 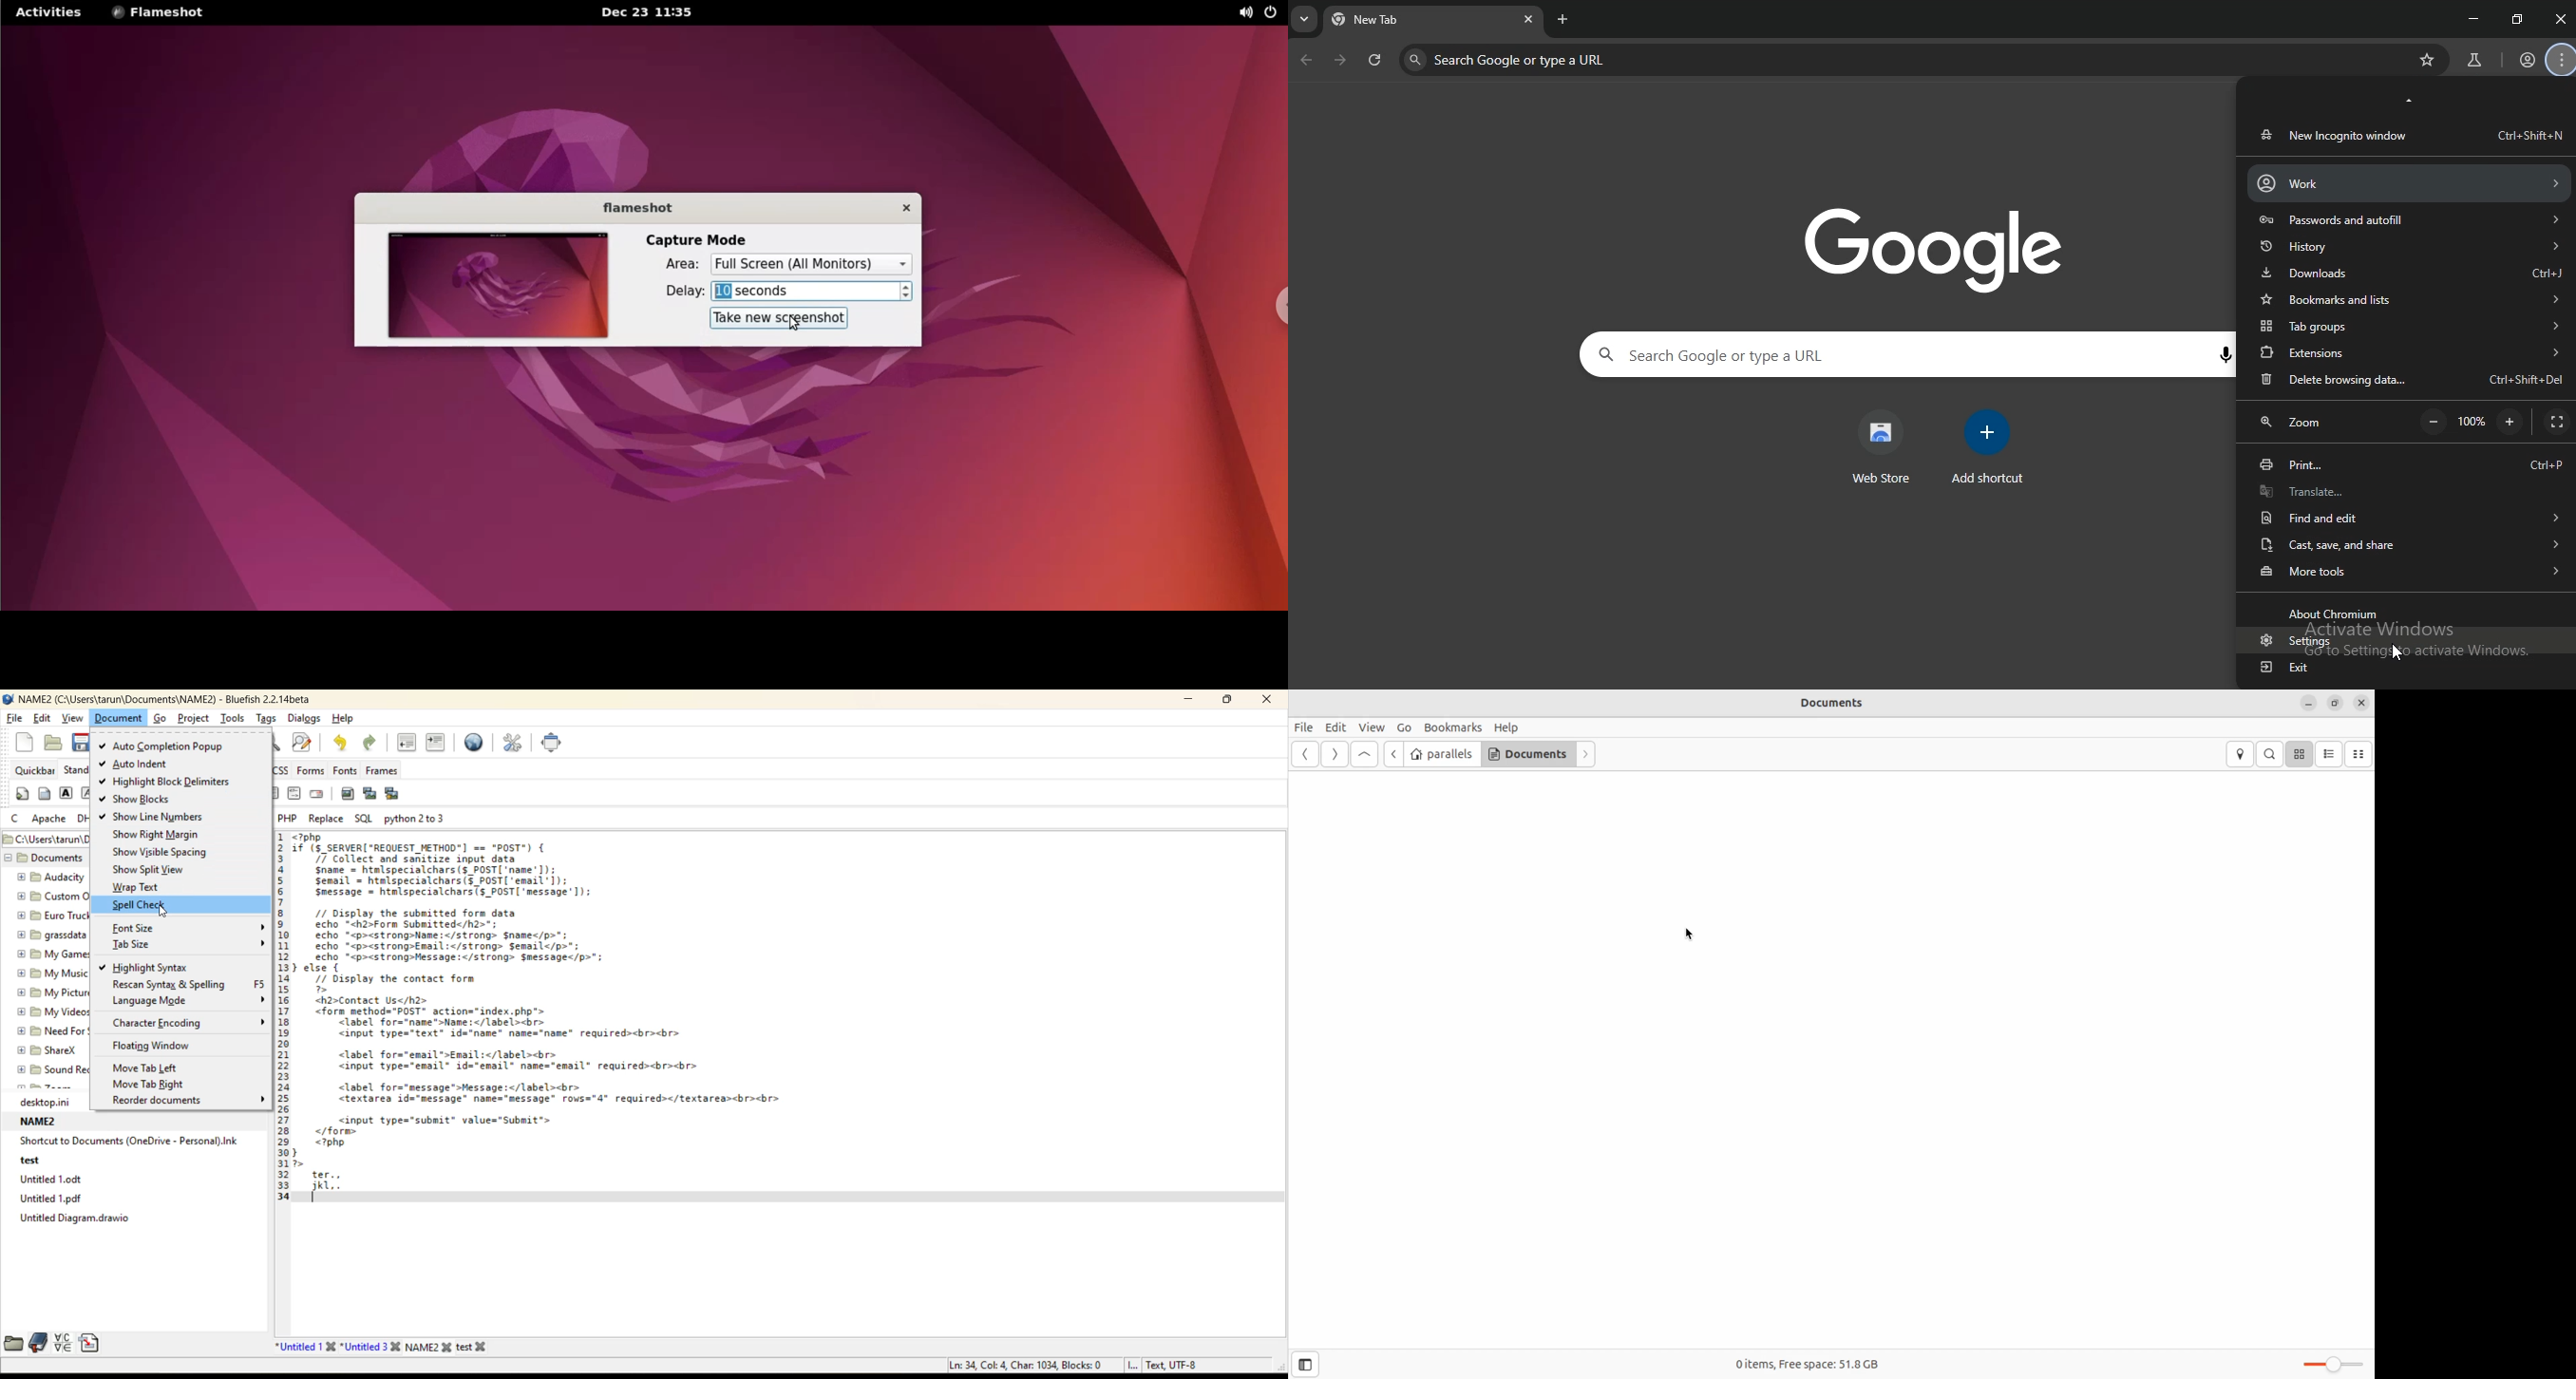 What do you see at coordinates (908, 291) in the screenshot?
I see `increment or decrement delay` at bounding box center [908, 291].